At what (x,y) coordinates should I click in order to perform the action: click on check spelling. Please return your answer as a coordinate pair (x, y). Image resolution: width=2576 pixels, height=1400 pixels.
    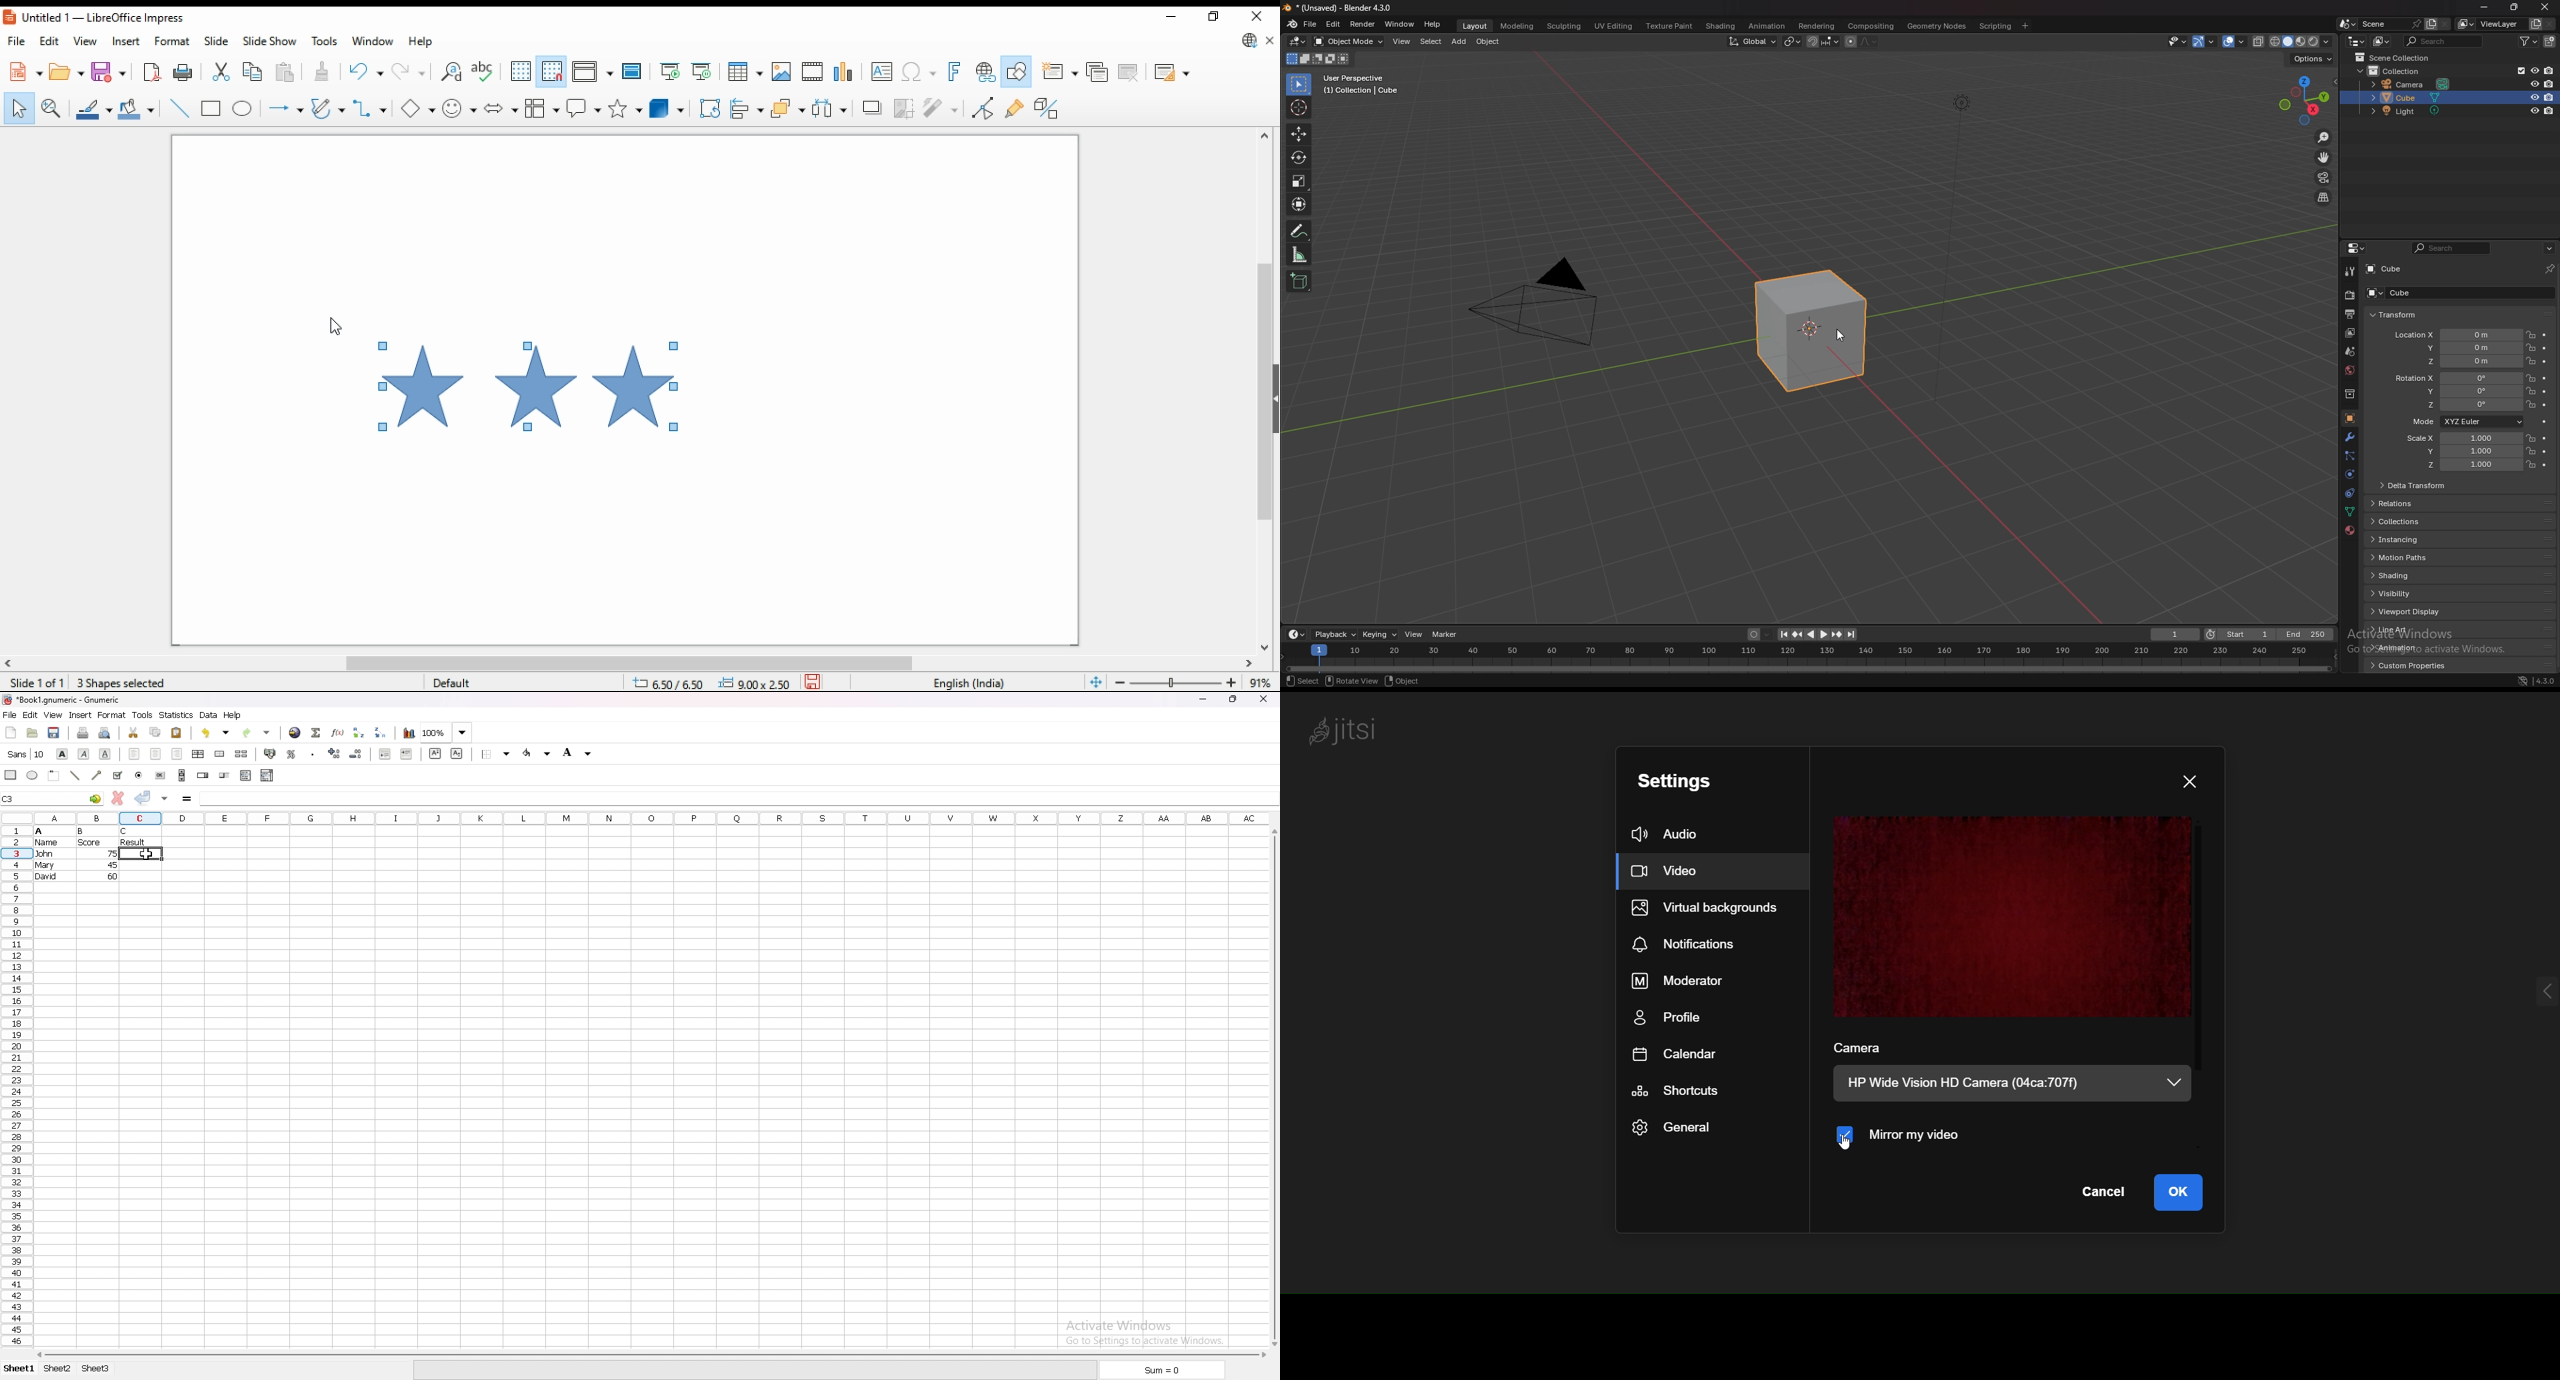
    Looking at the image, I should click on (484, 73).